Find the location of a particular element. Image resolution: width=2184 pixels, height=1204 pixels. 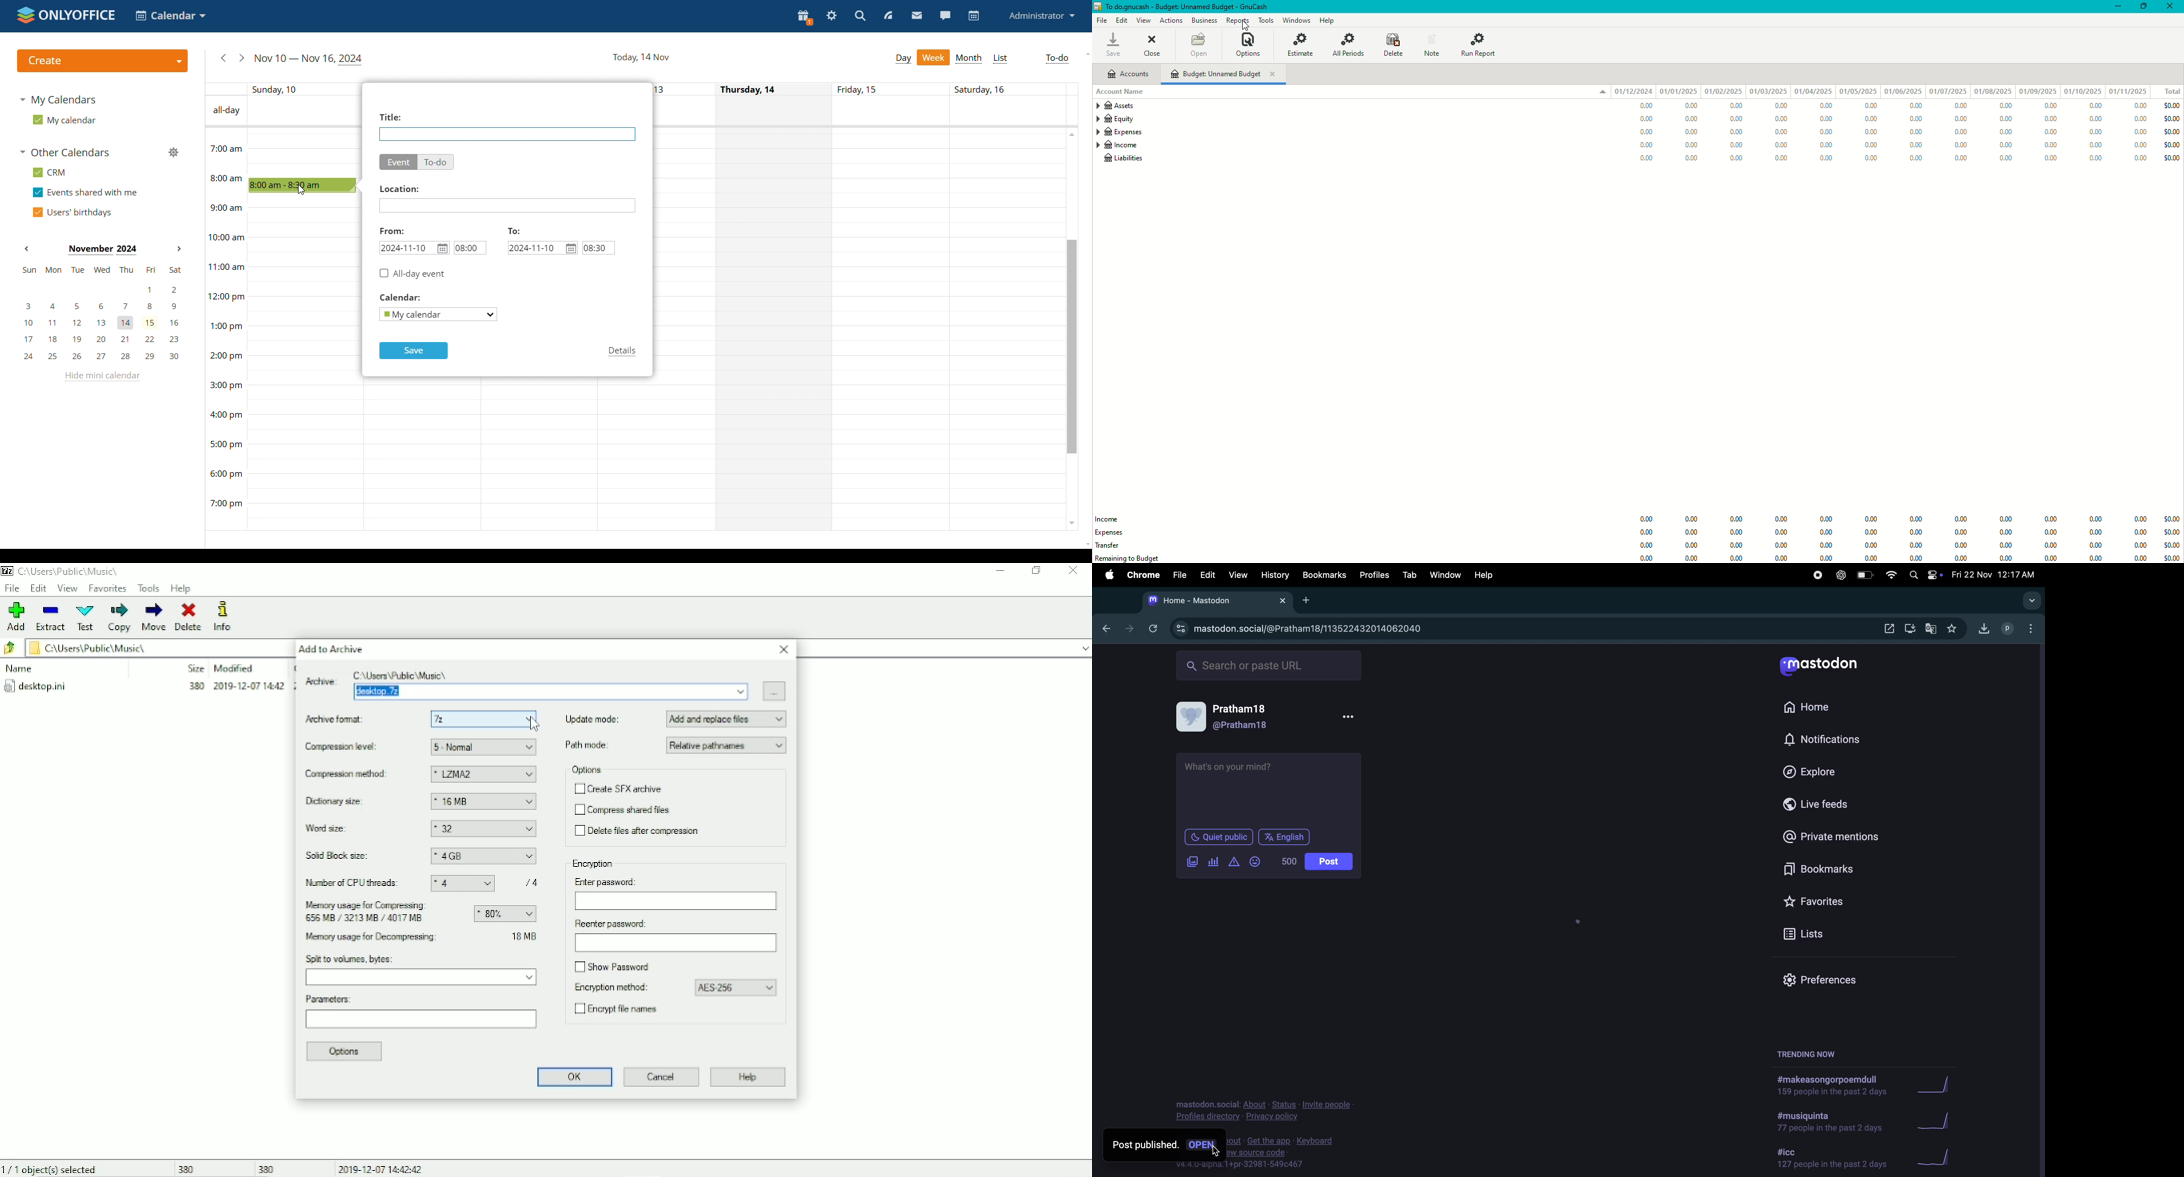

0.00 is located at coordinates (1736, 519).